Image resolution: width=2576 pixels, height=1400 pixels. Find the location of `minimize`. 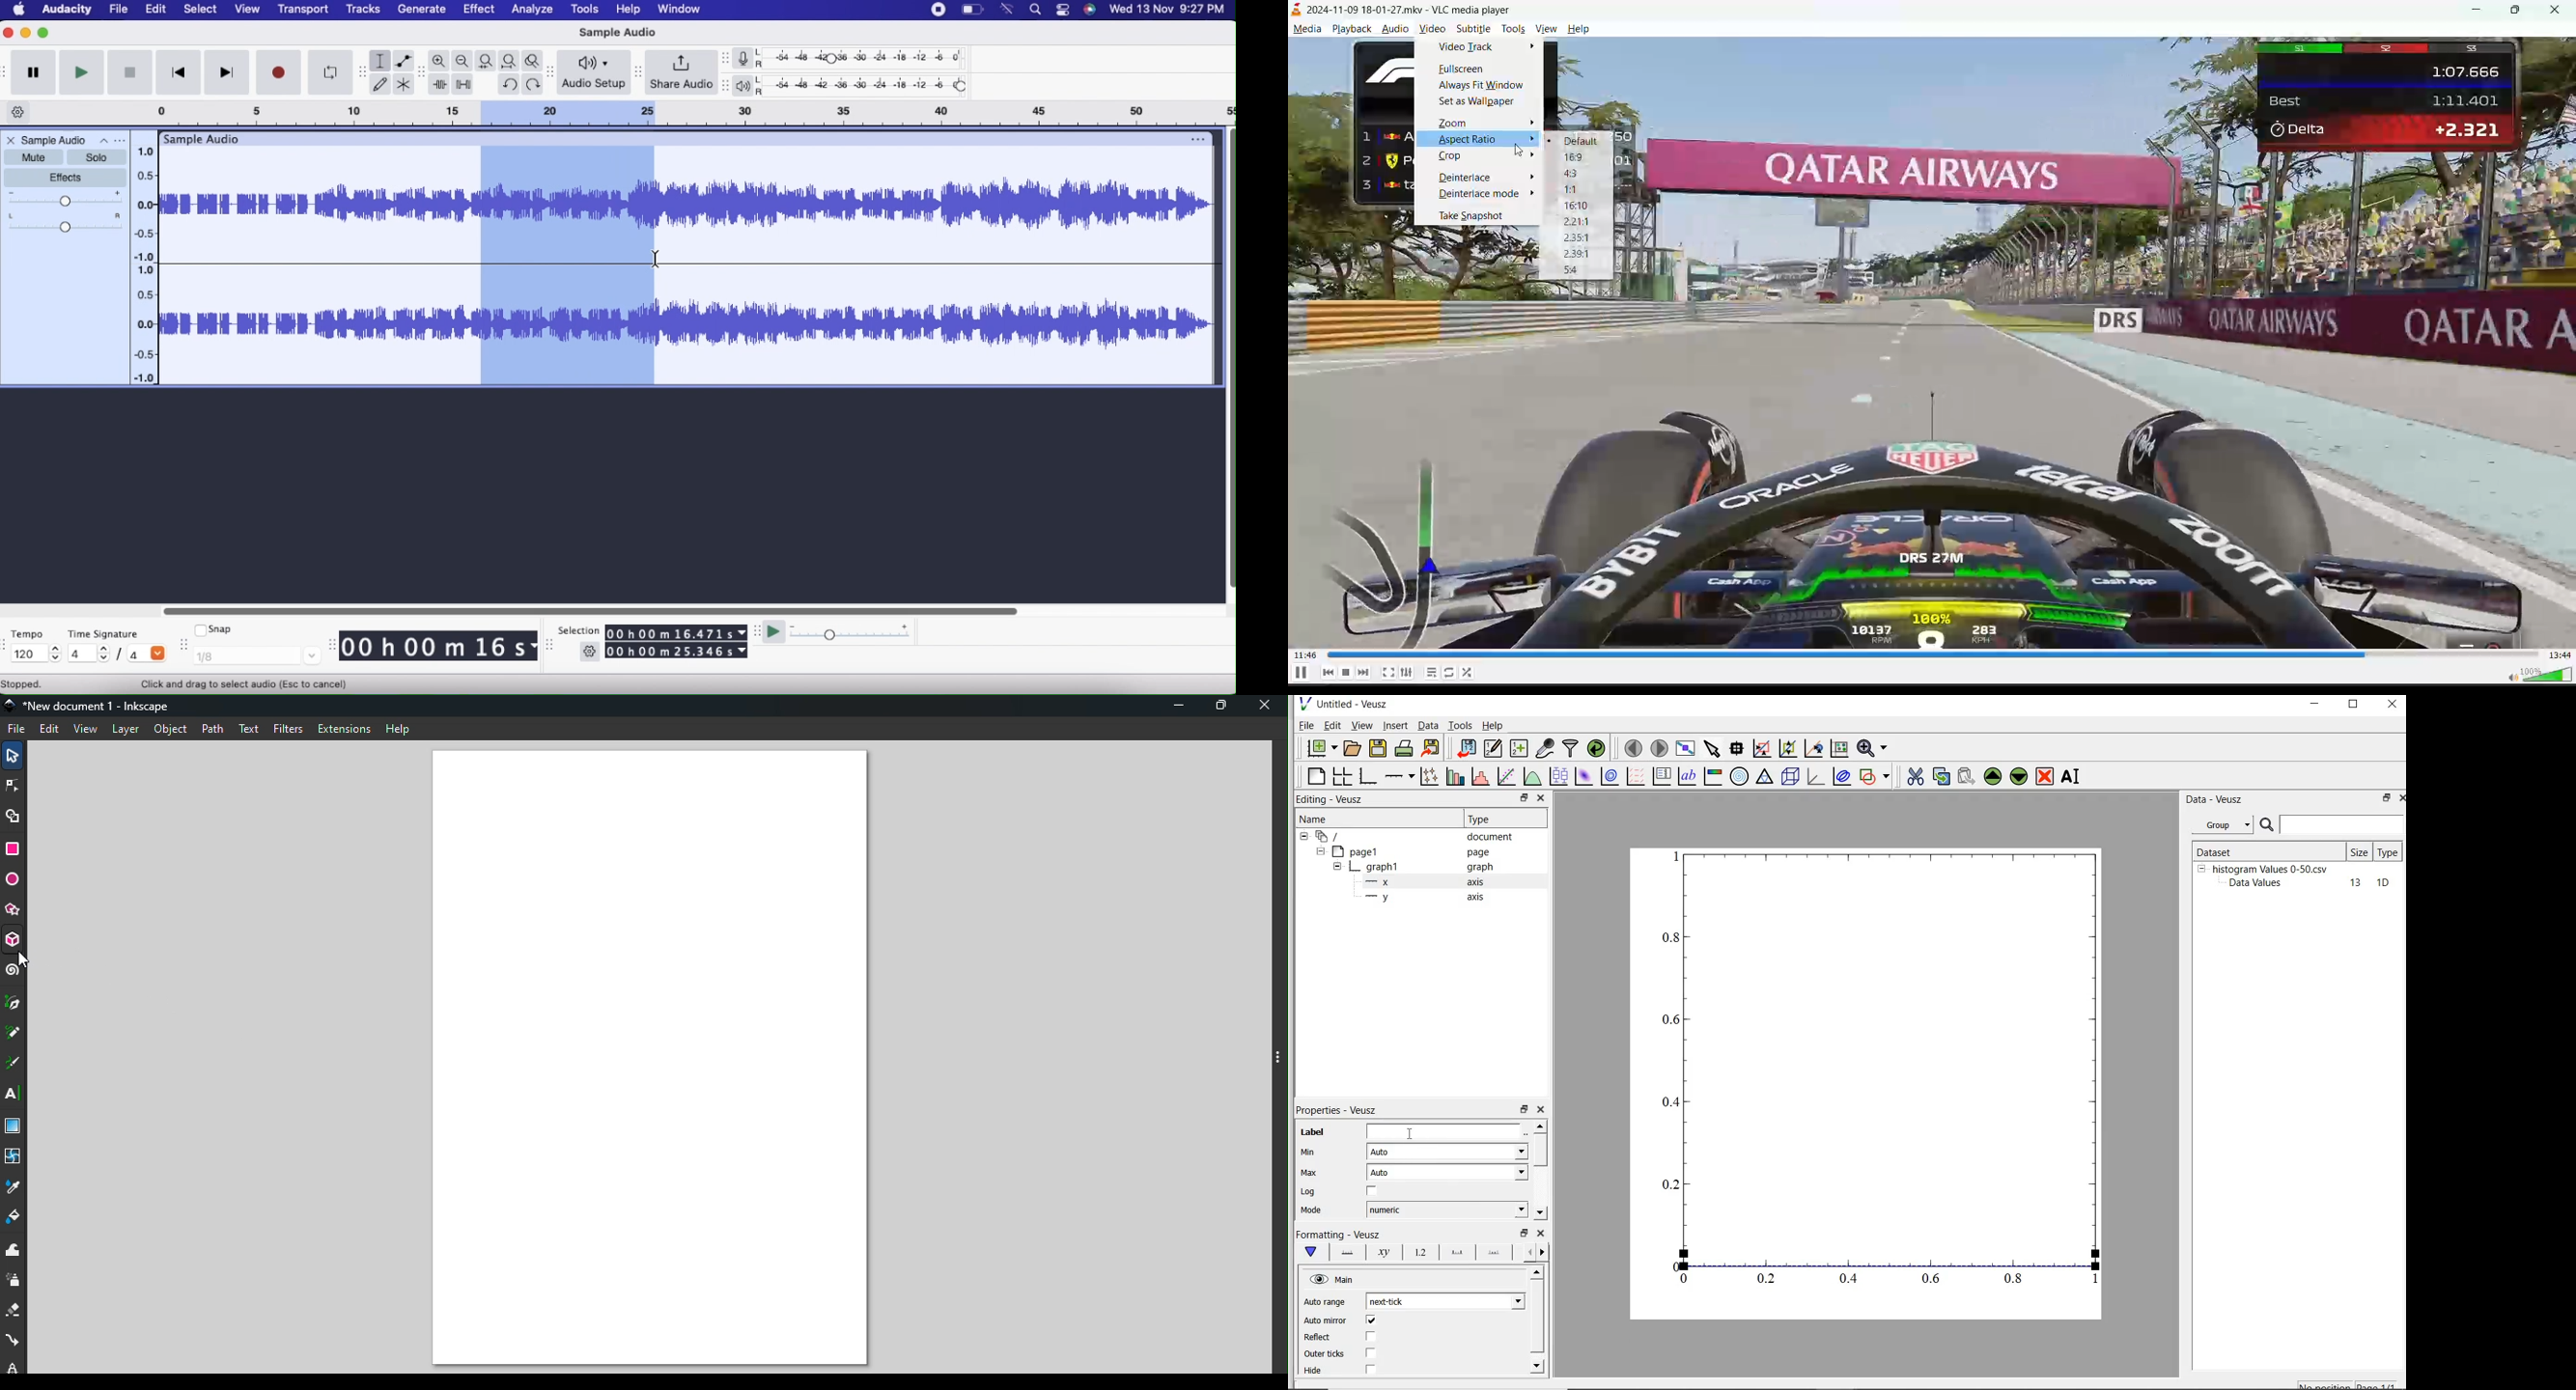

minimize is located at coordinates (2316, 706).